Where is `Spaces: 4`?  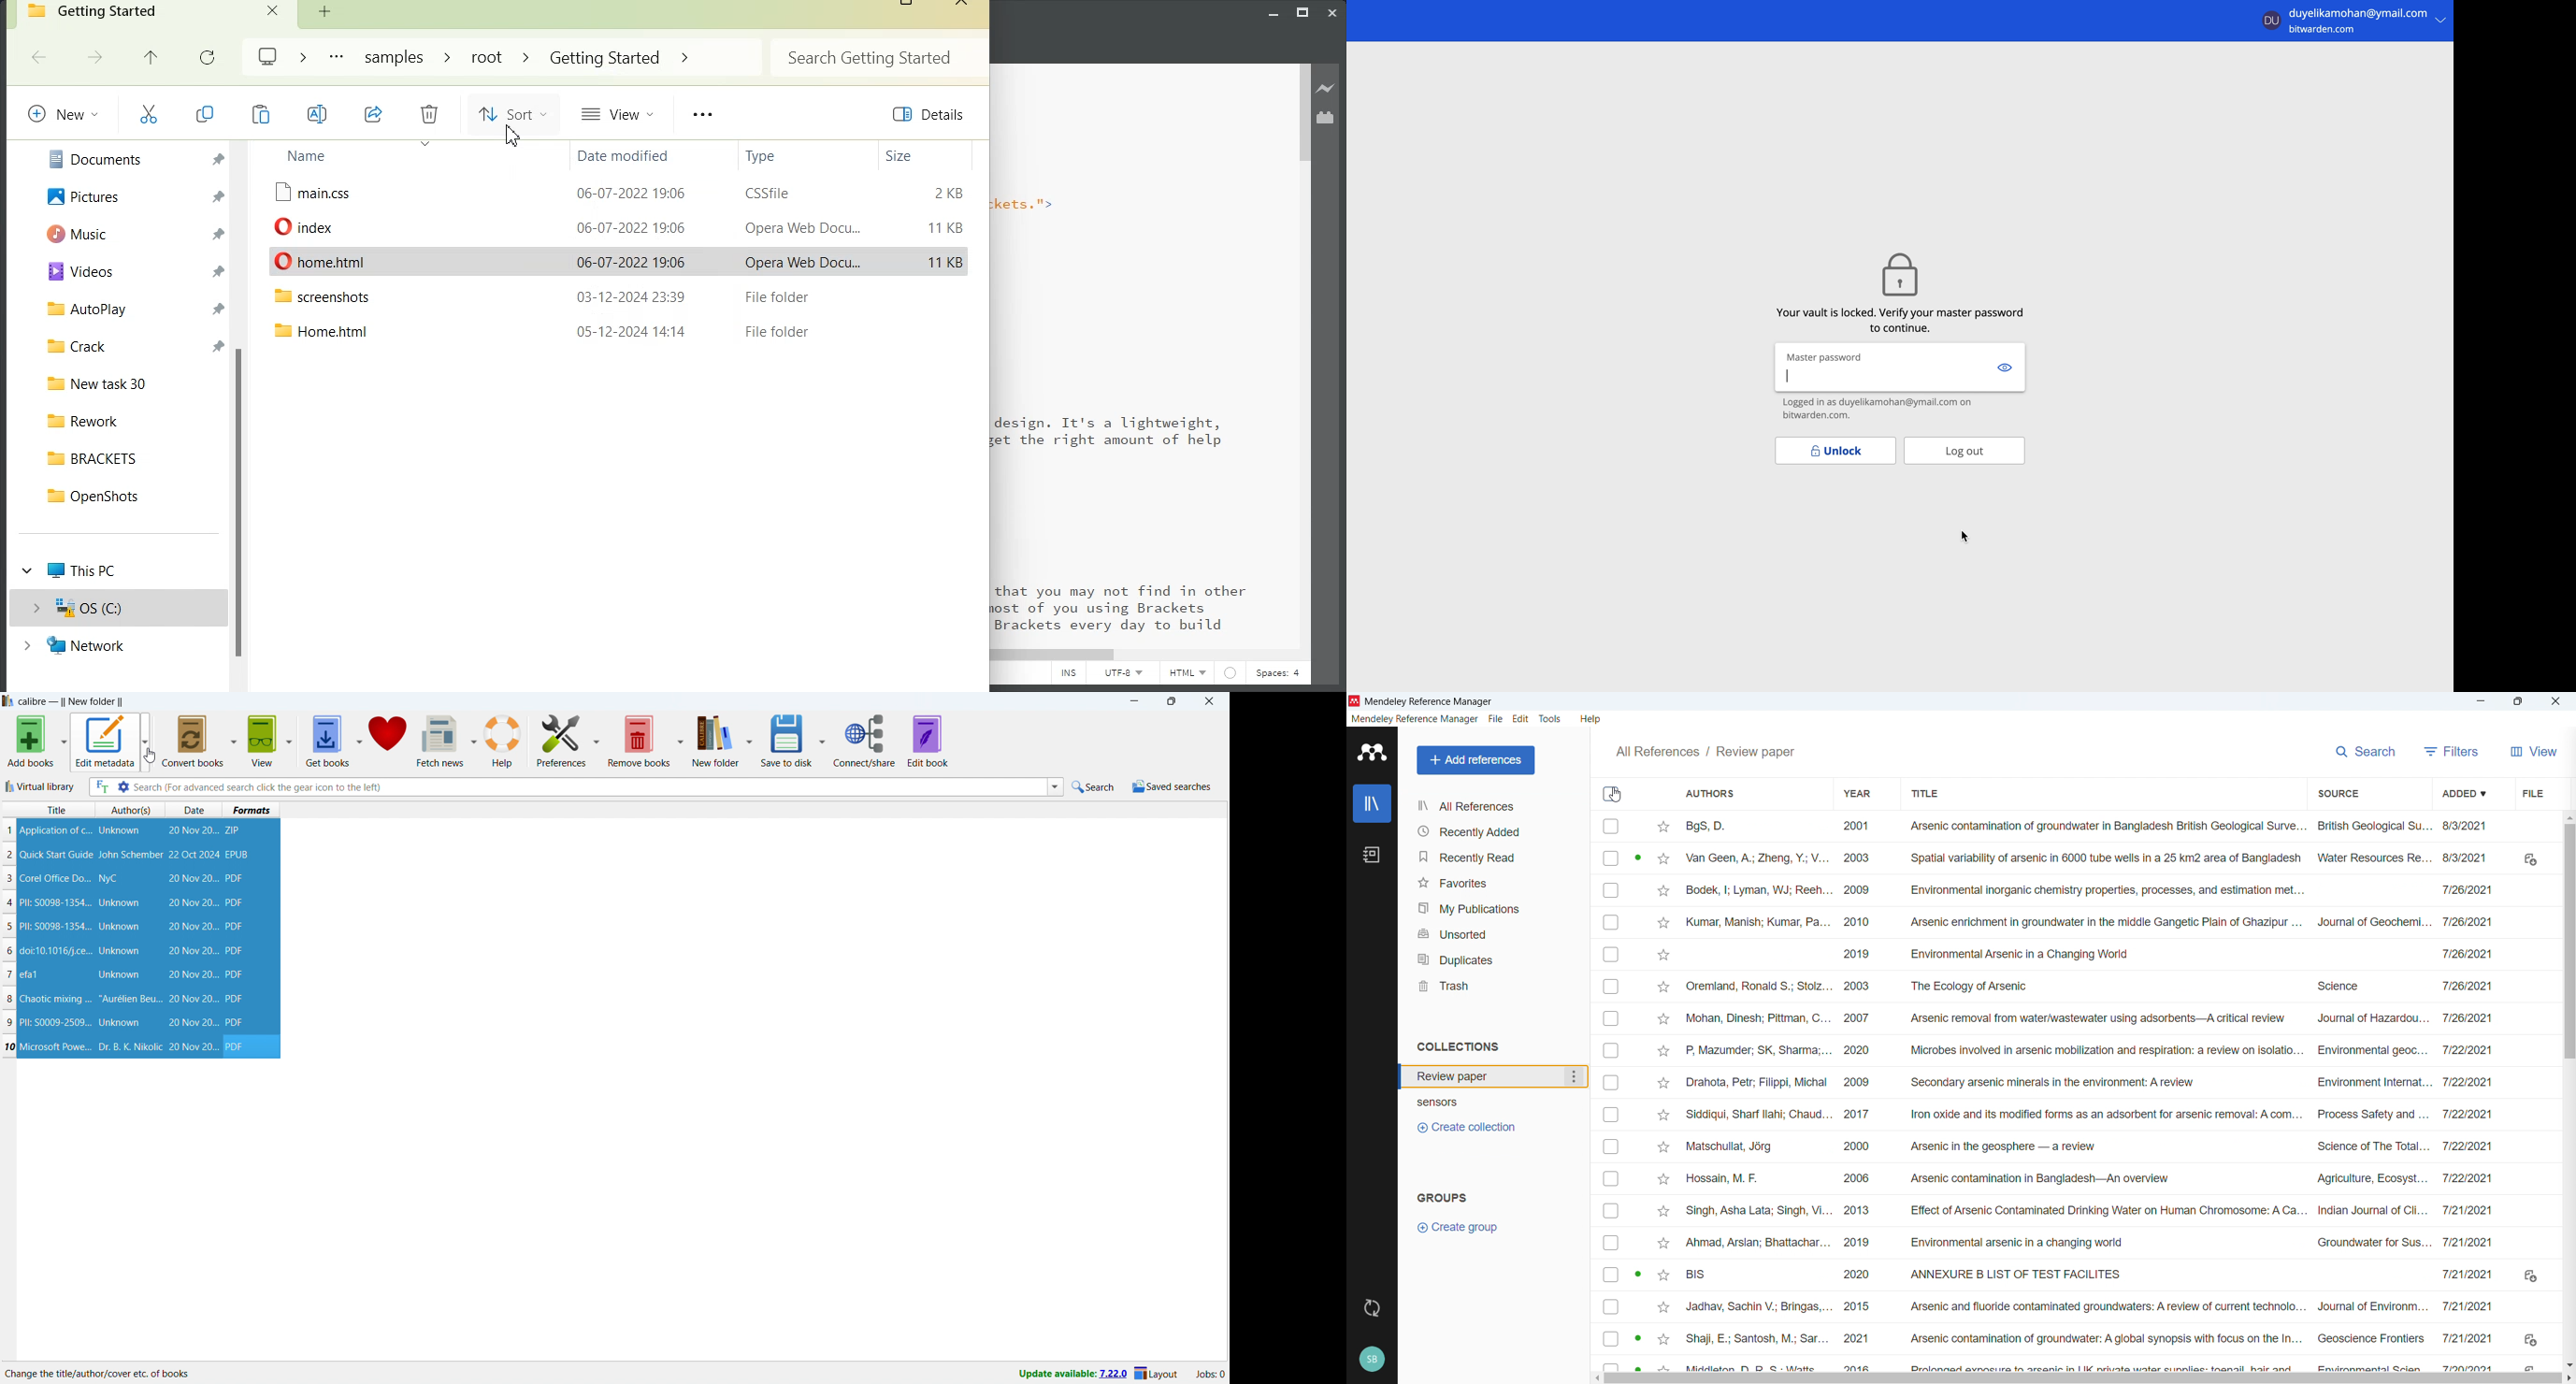
Spaces: 4 is located at coordinates (1280, 675).